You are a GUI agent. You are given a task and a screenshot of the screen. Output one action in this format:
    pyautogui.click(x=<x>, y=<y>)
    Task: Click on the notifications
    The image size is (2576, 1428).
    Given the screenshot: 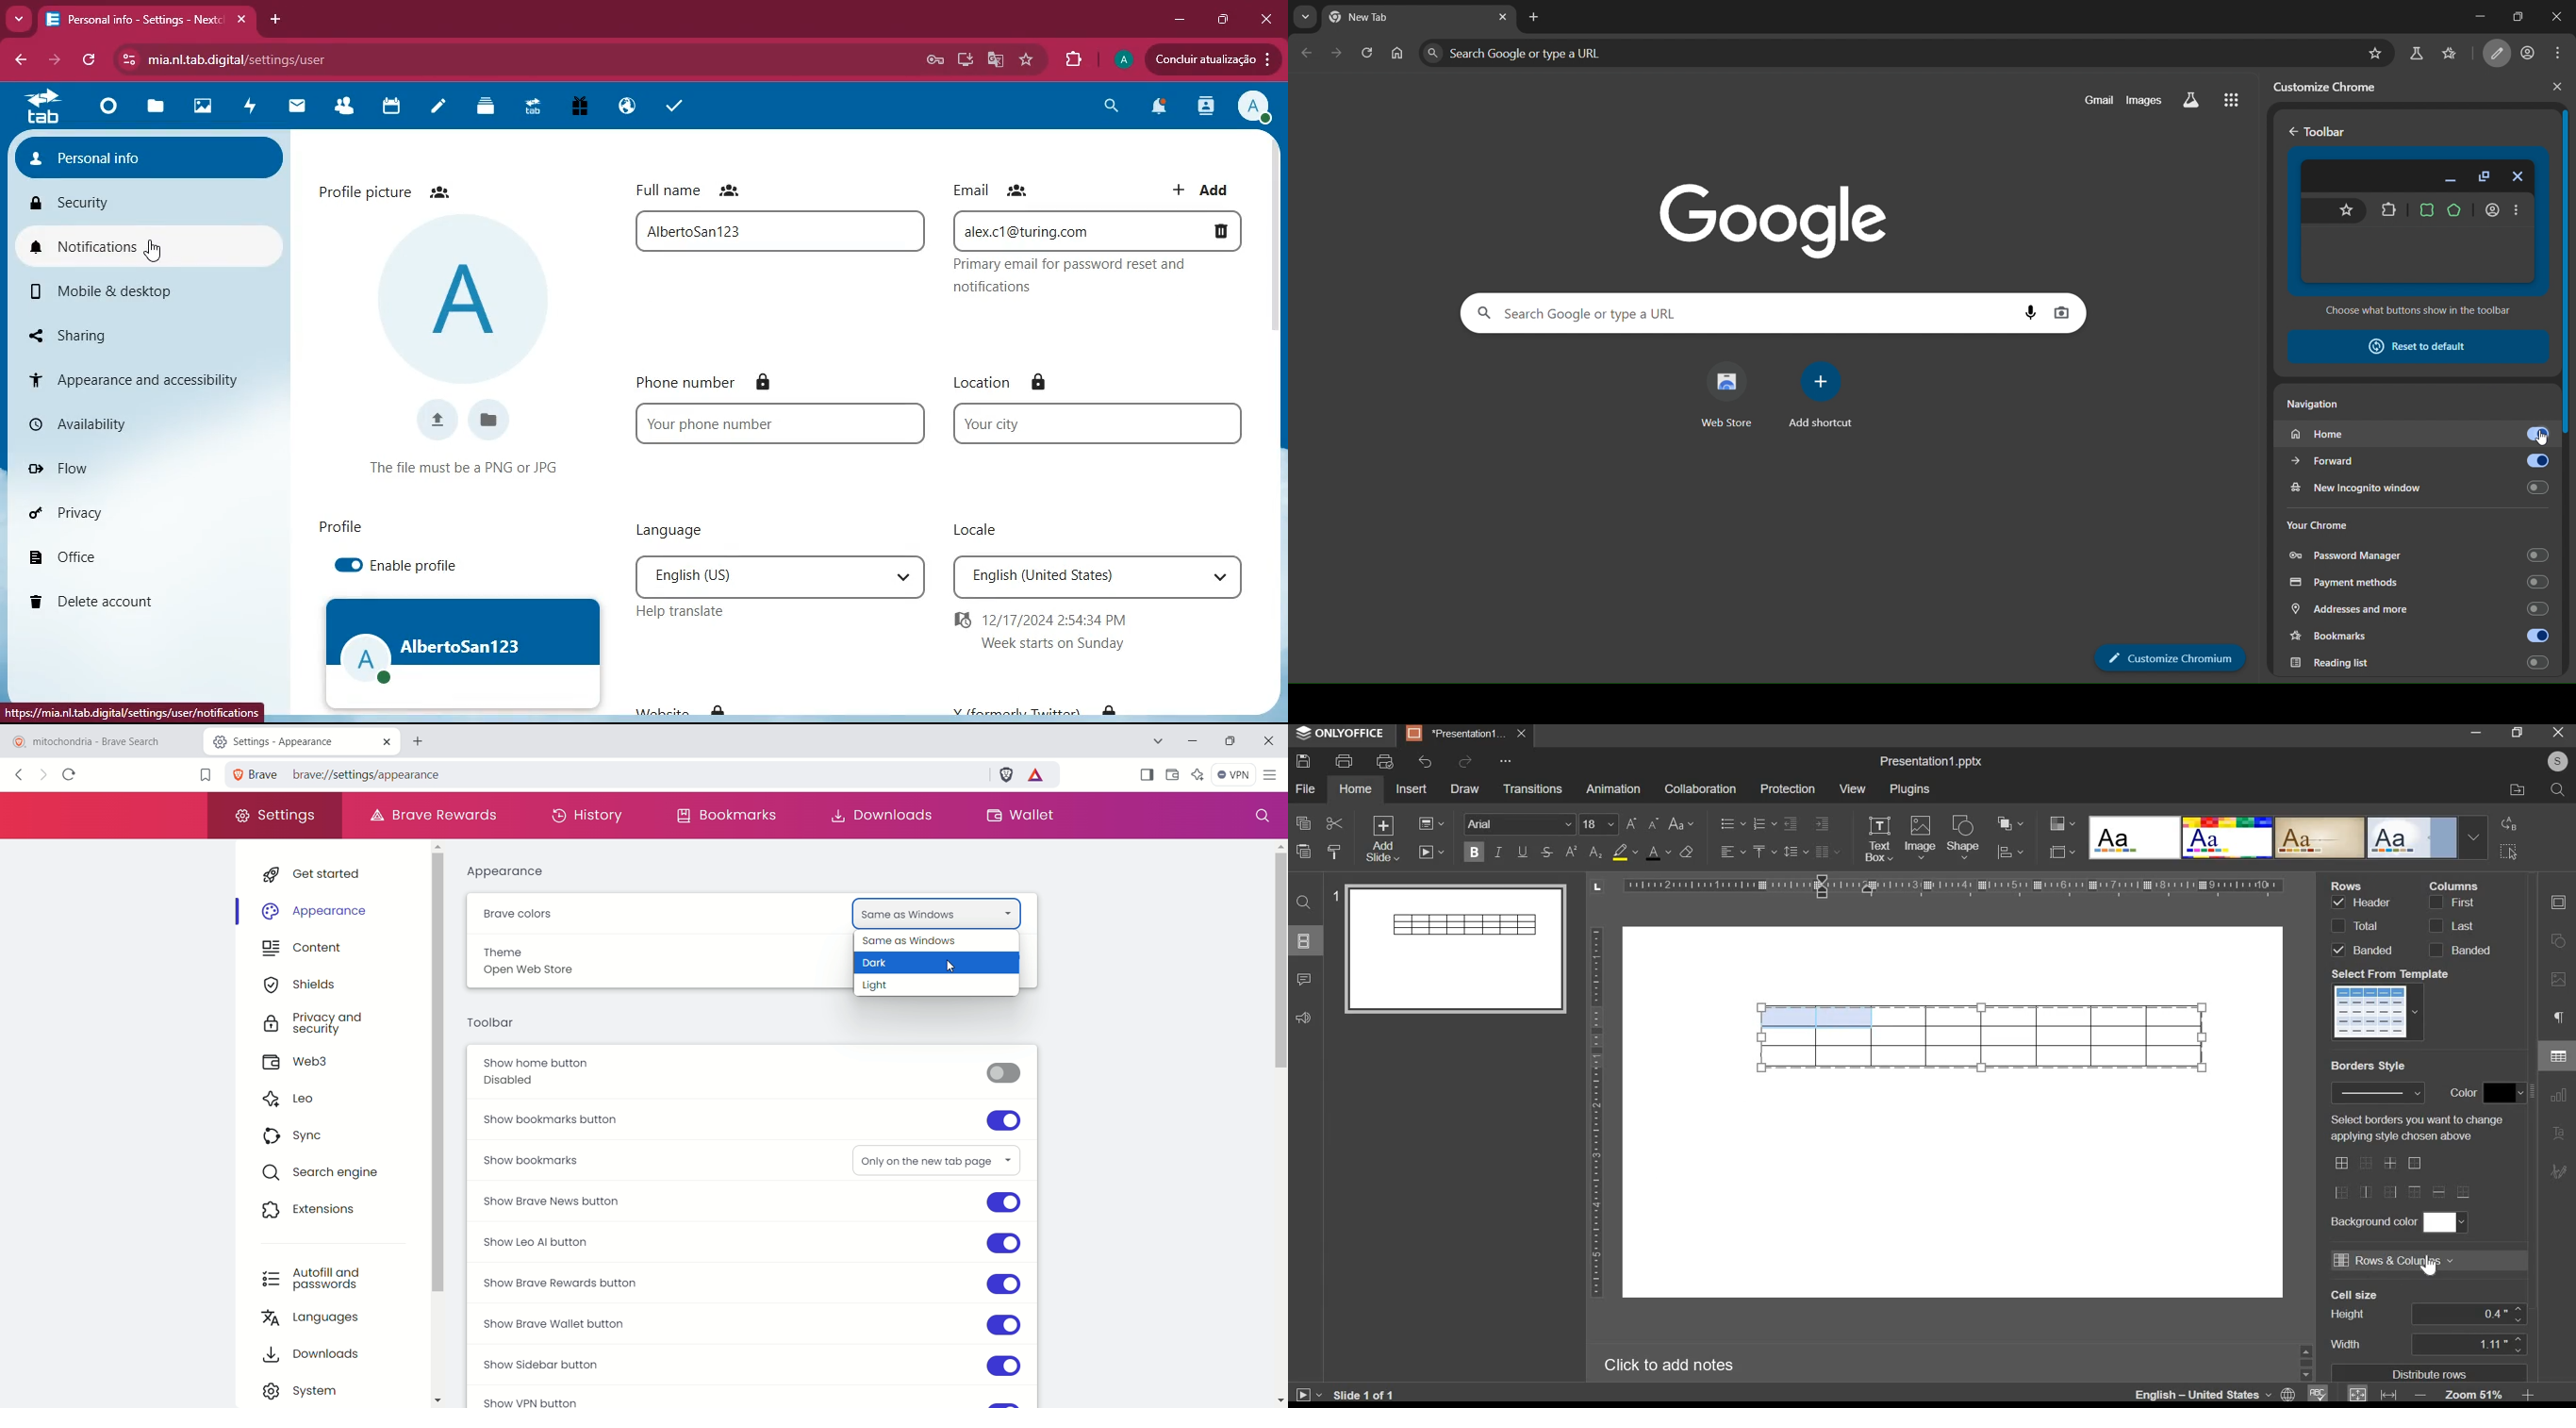 What is the action you would take?
    pyautogui.click(x=151, y=246)
    